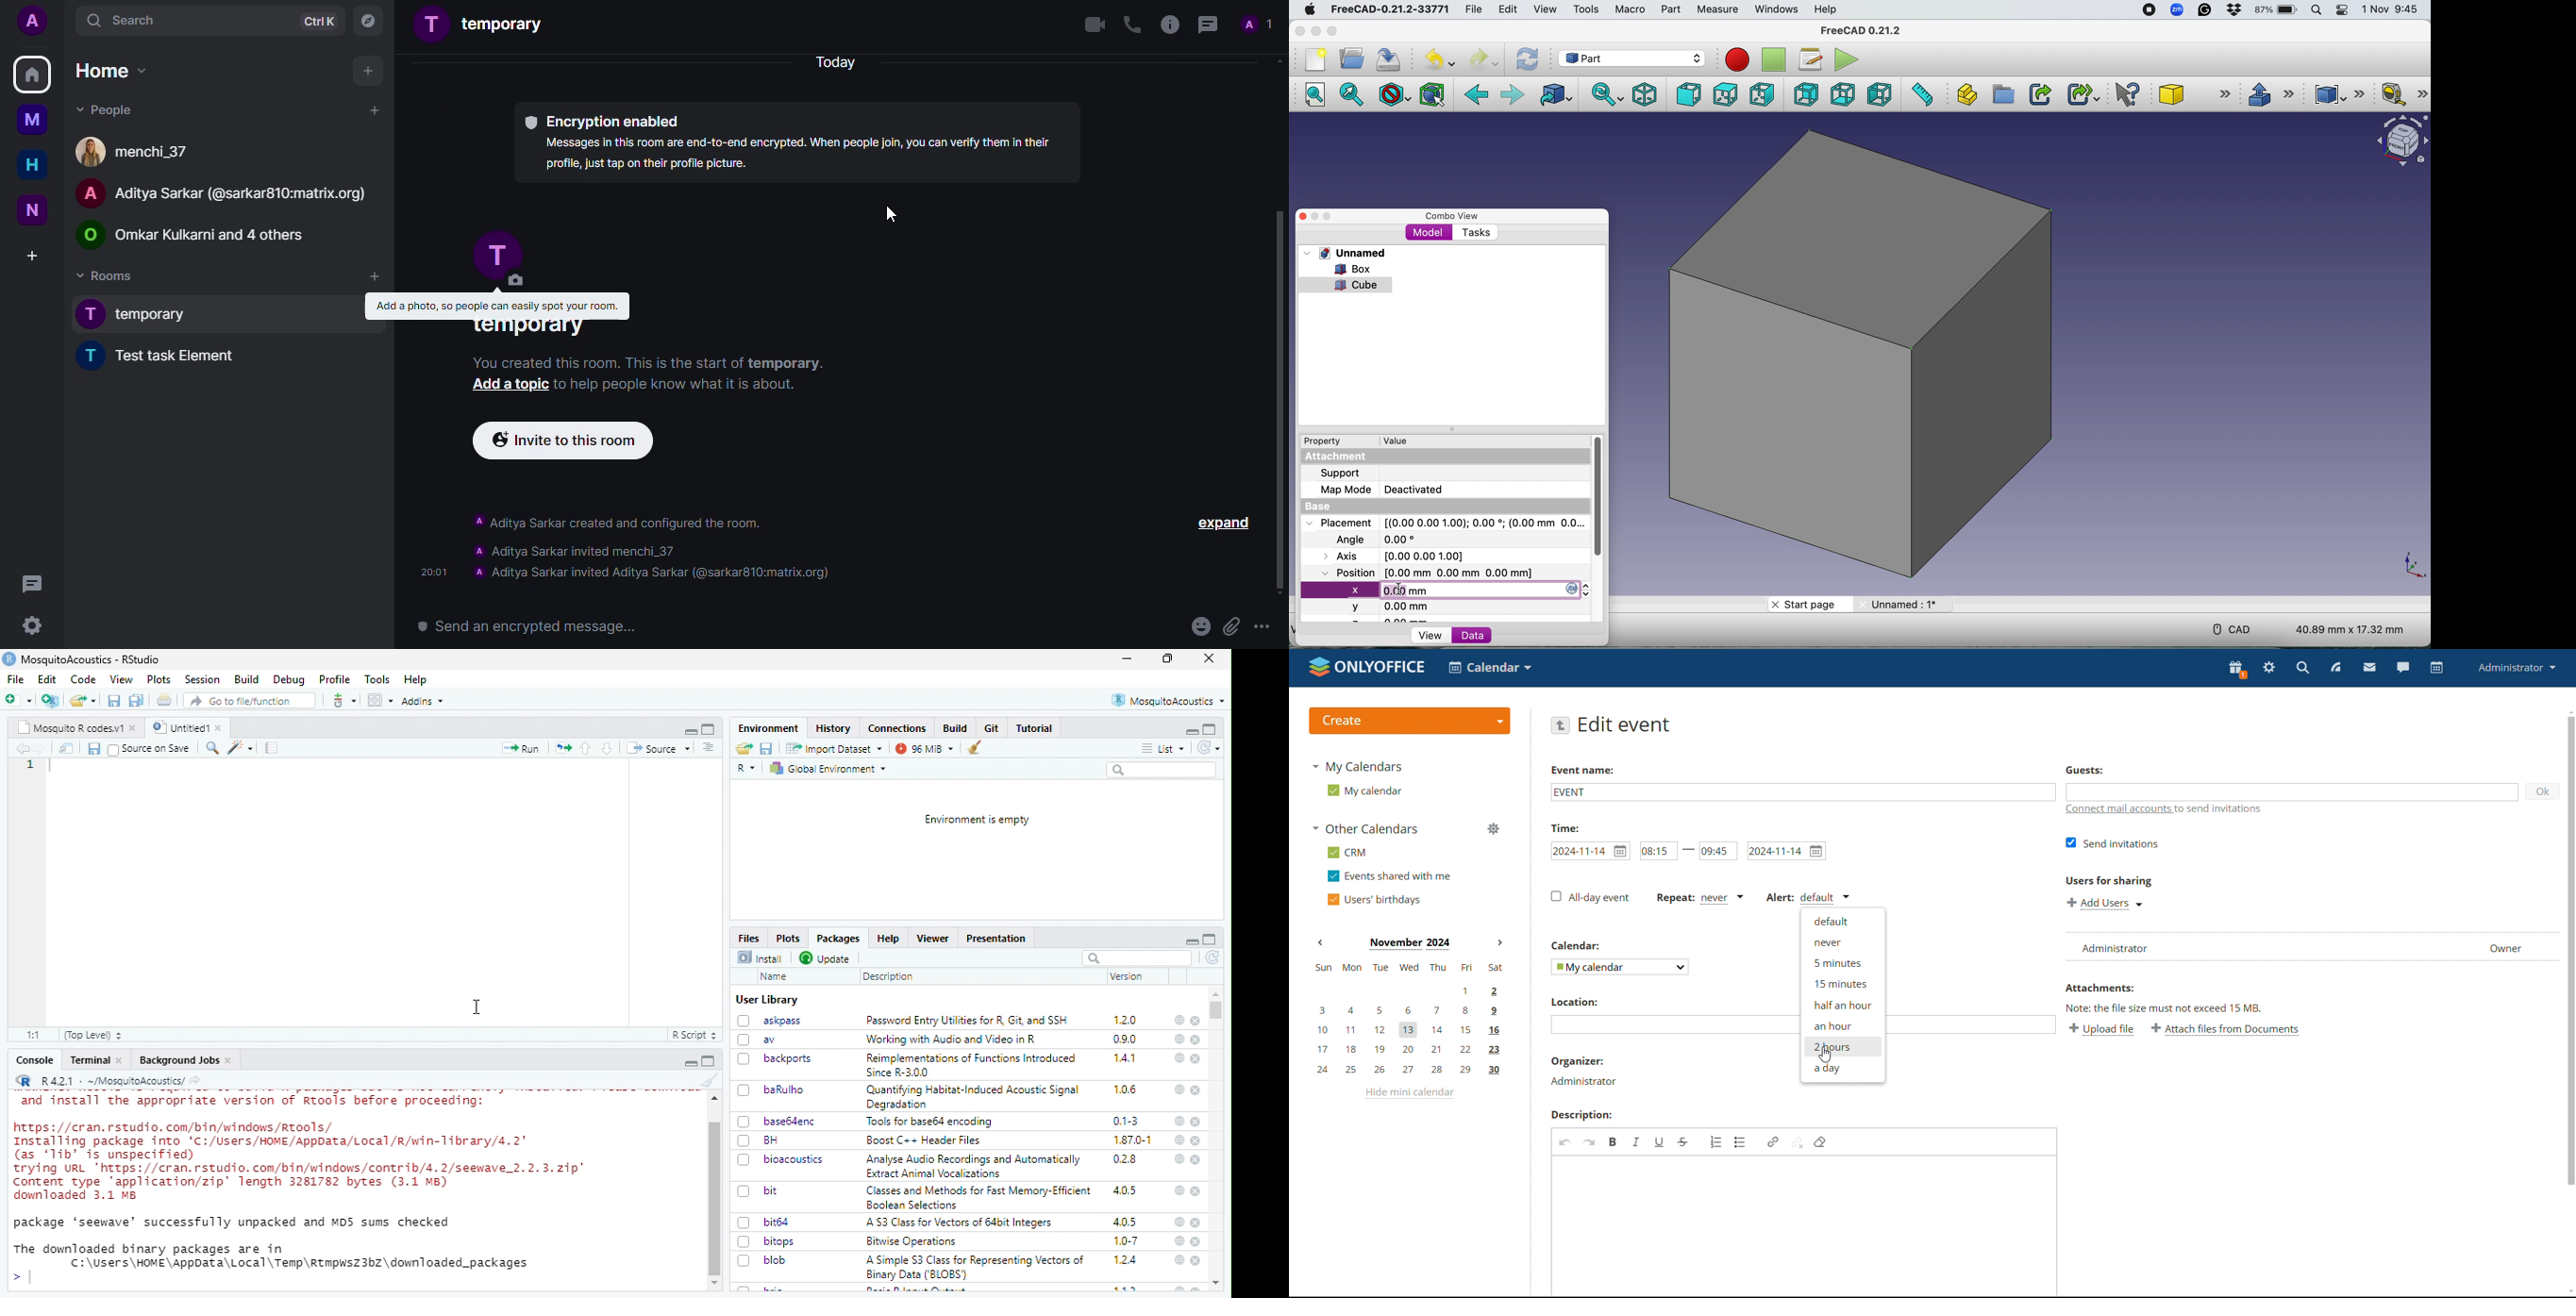  What do you see at coordinates (214, 748) in the screenshot?
I see `find` at bounding box center [214, 748].